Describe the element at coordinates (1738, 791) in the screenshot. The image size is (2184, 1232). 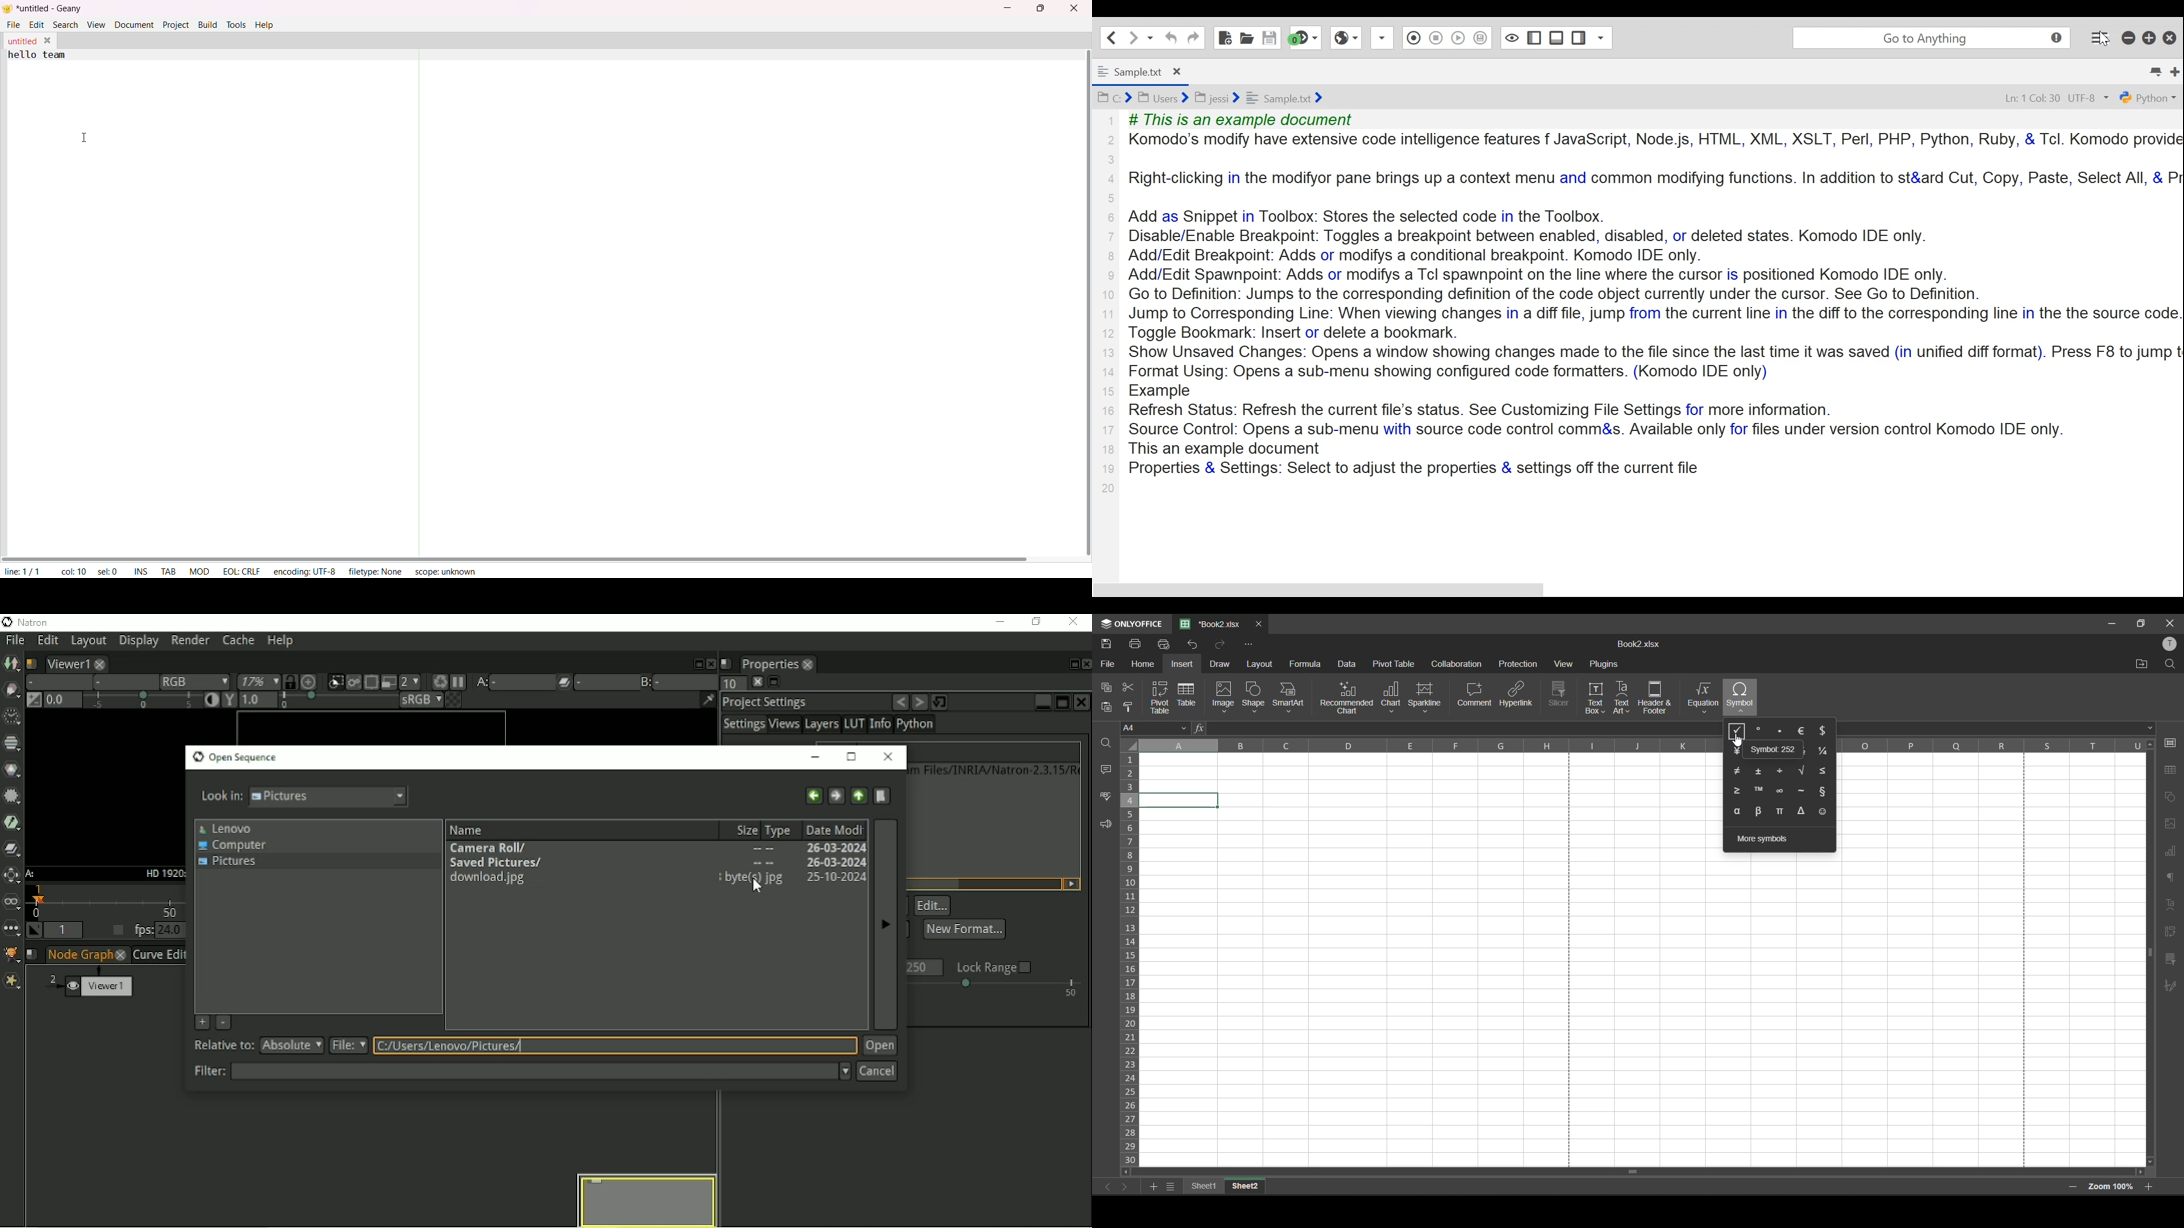
I see `greater than or equal to` at that location.